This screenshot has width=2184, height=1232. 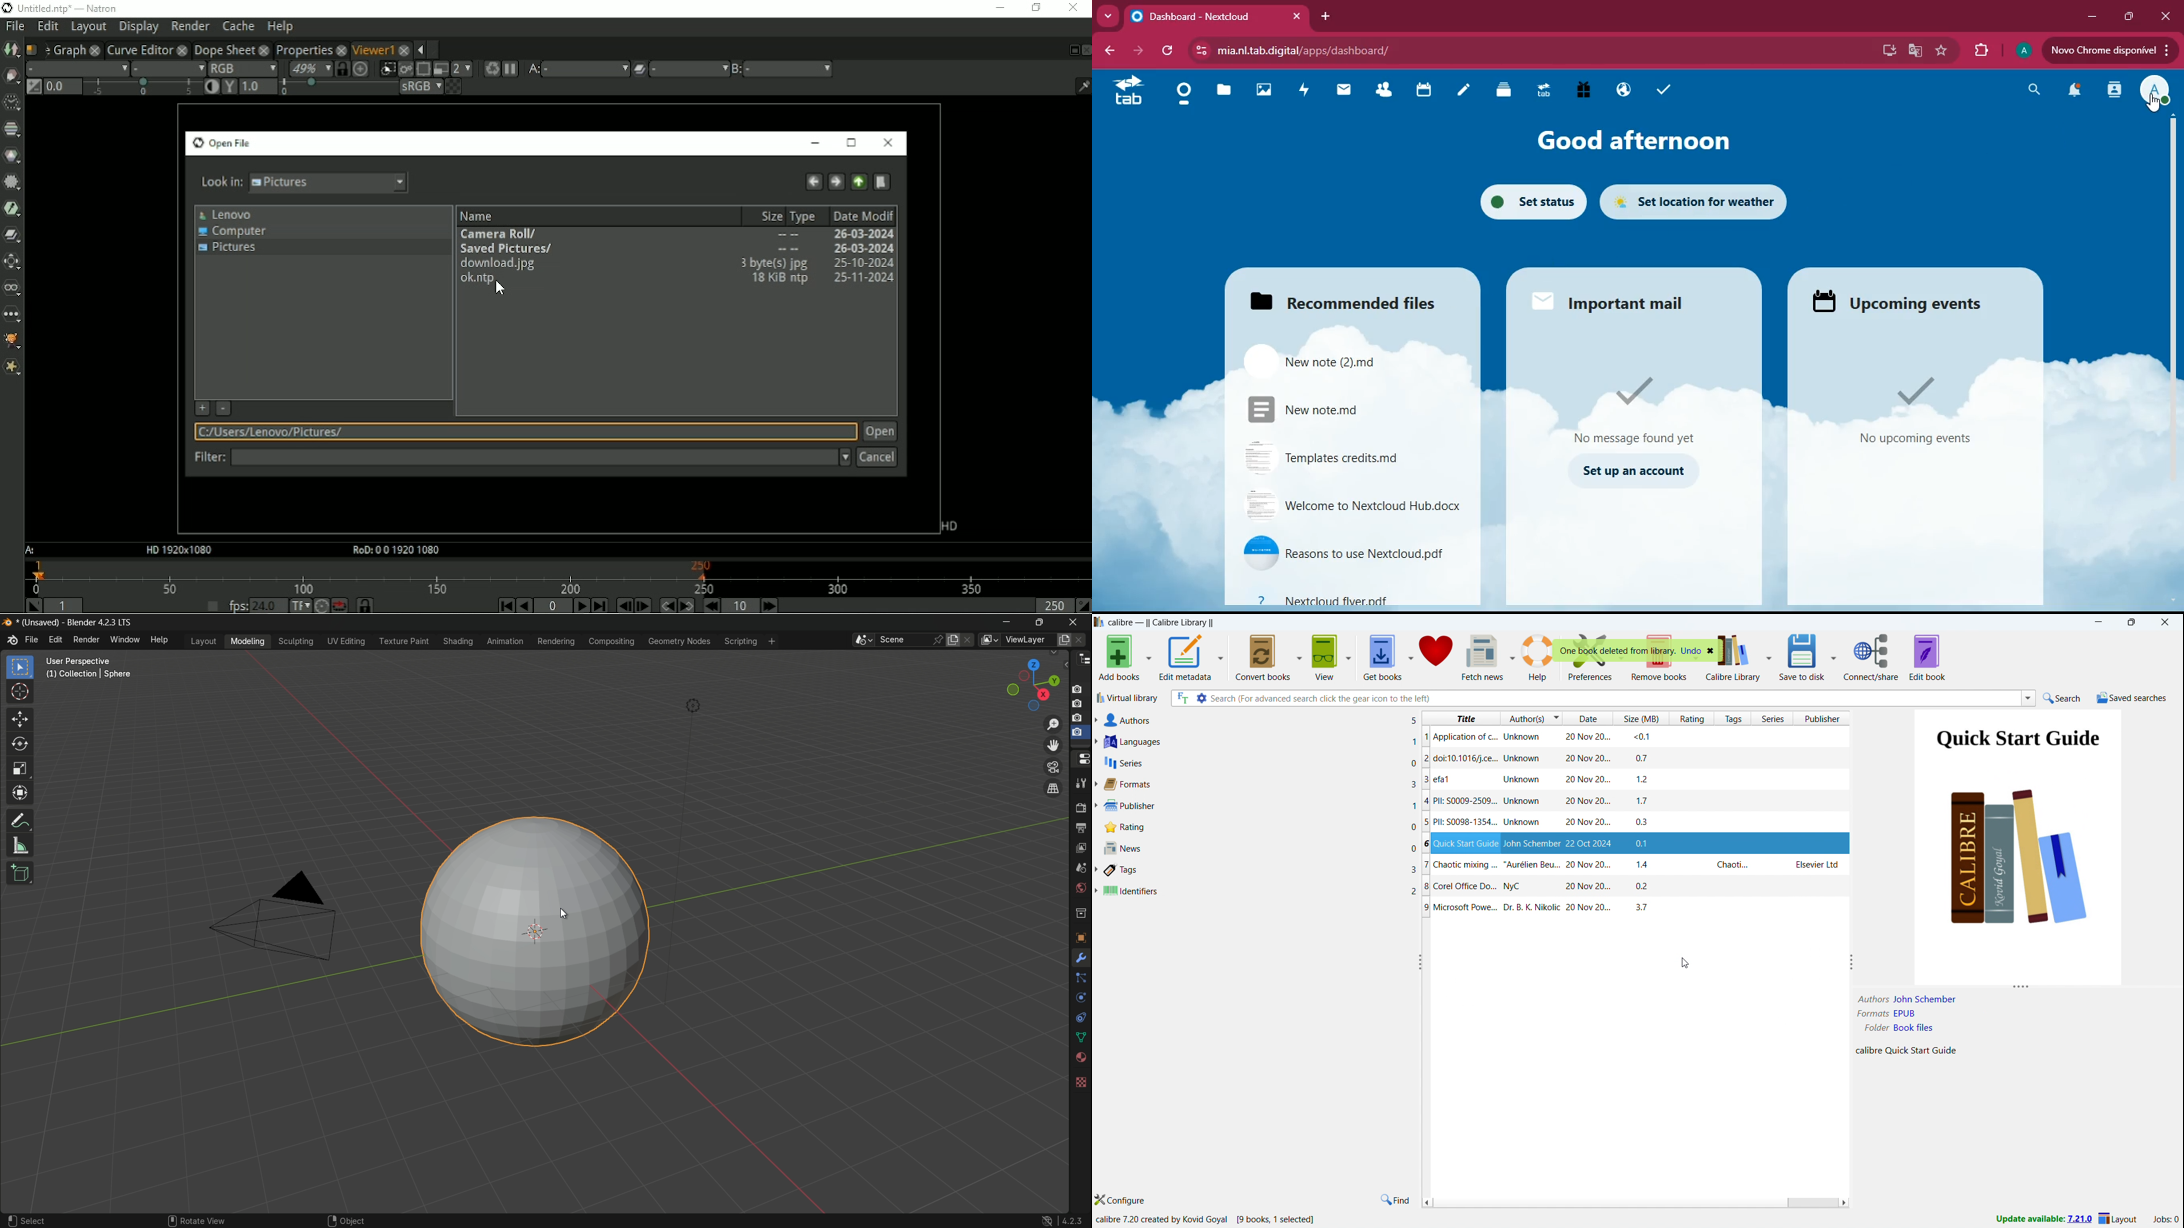 What do you see at coordinates (1410, 656) in the screenshot?
I see `get books options` at bounding box center [1410, 656].